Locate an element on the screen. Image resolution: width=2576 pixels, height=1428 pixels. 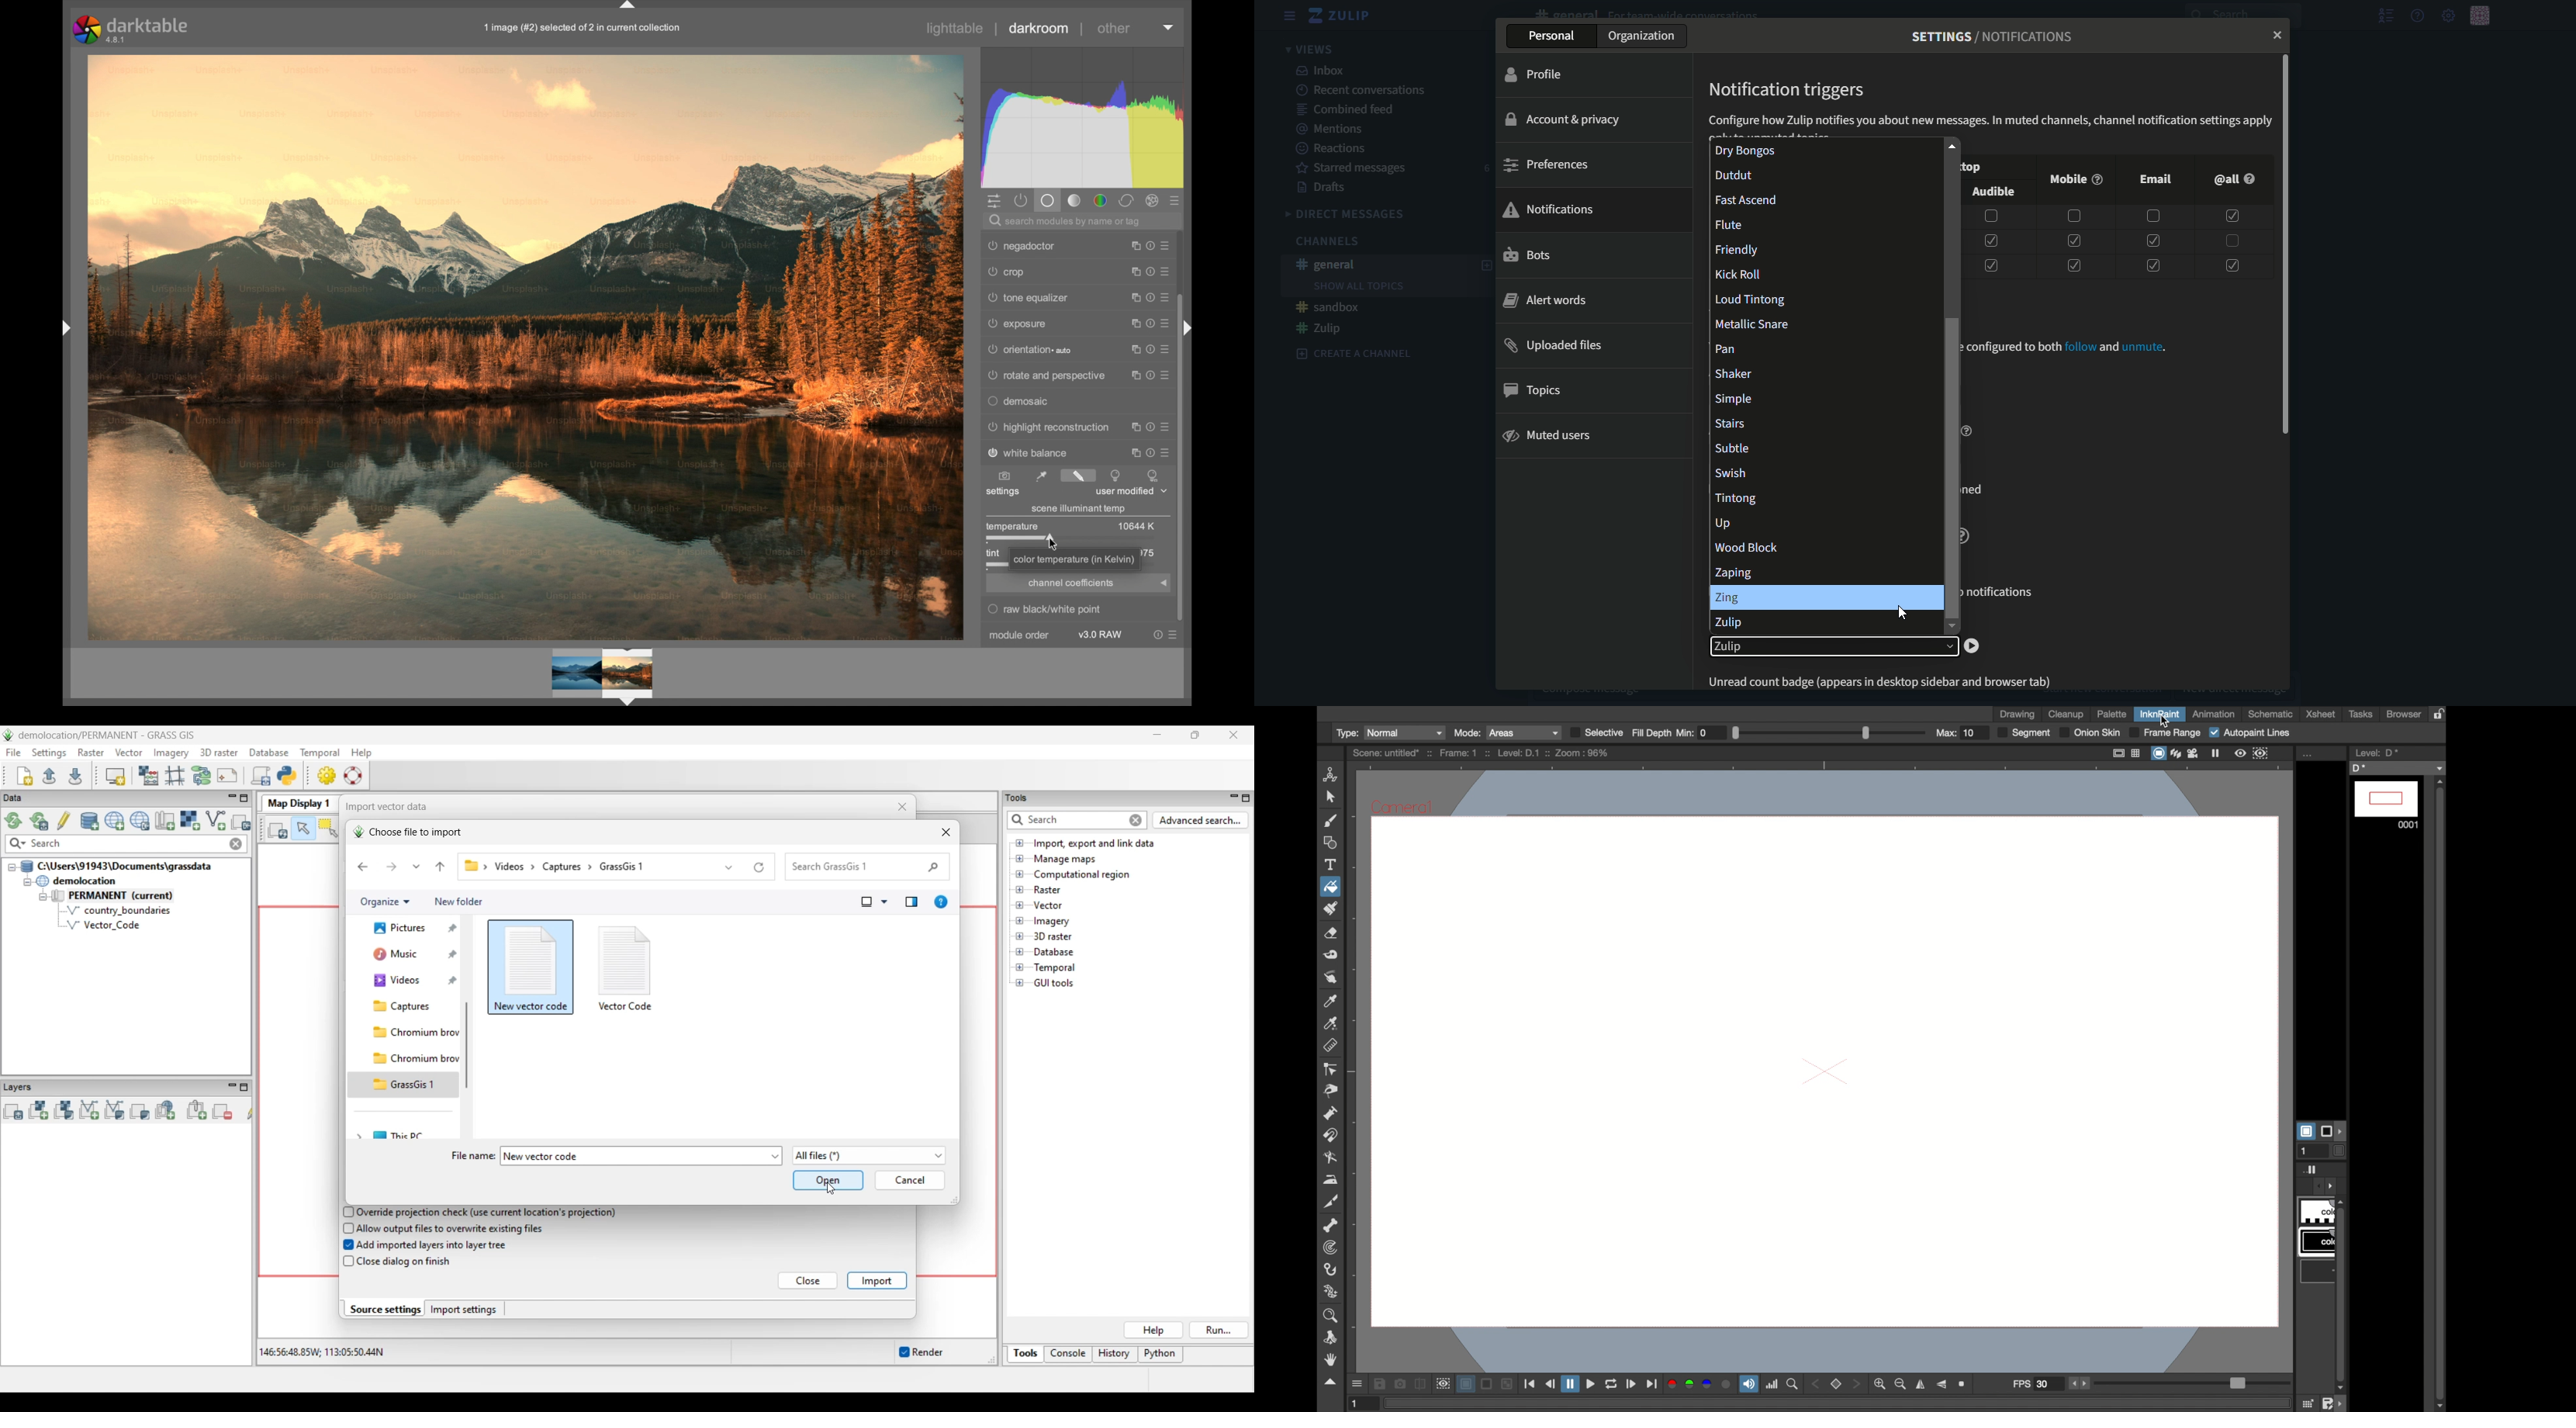
darktable 4.8.1 is located at coordinates (133, 29).